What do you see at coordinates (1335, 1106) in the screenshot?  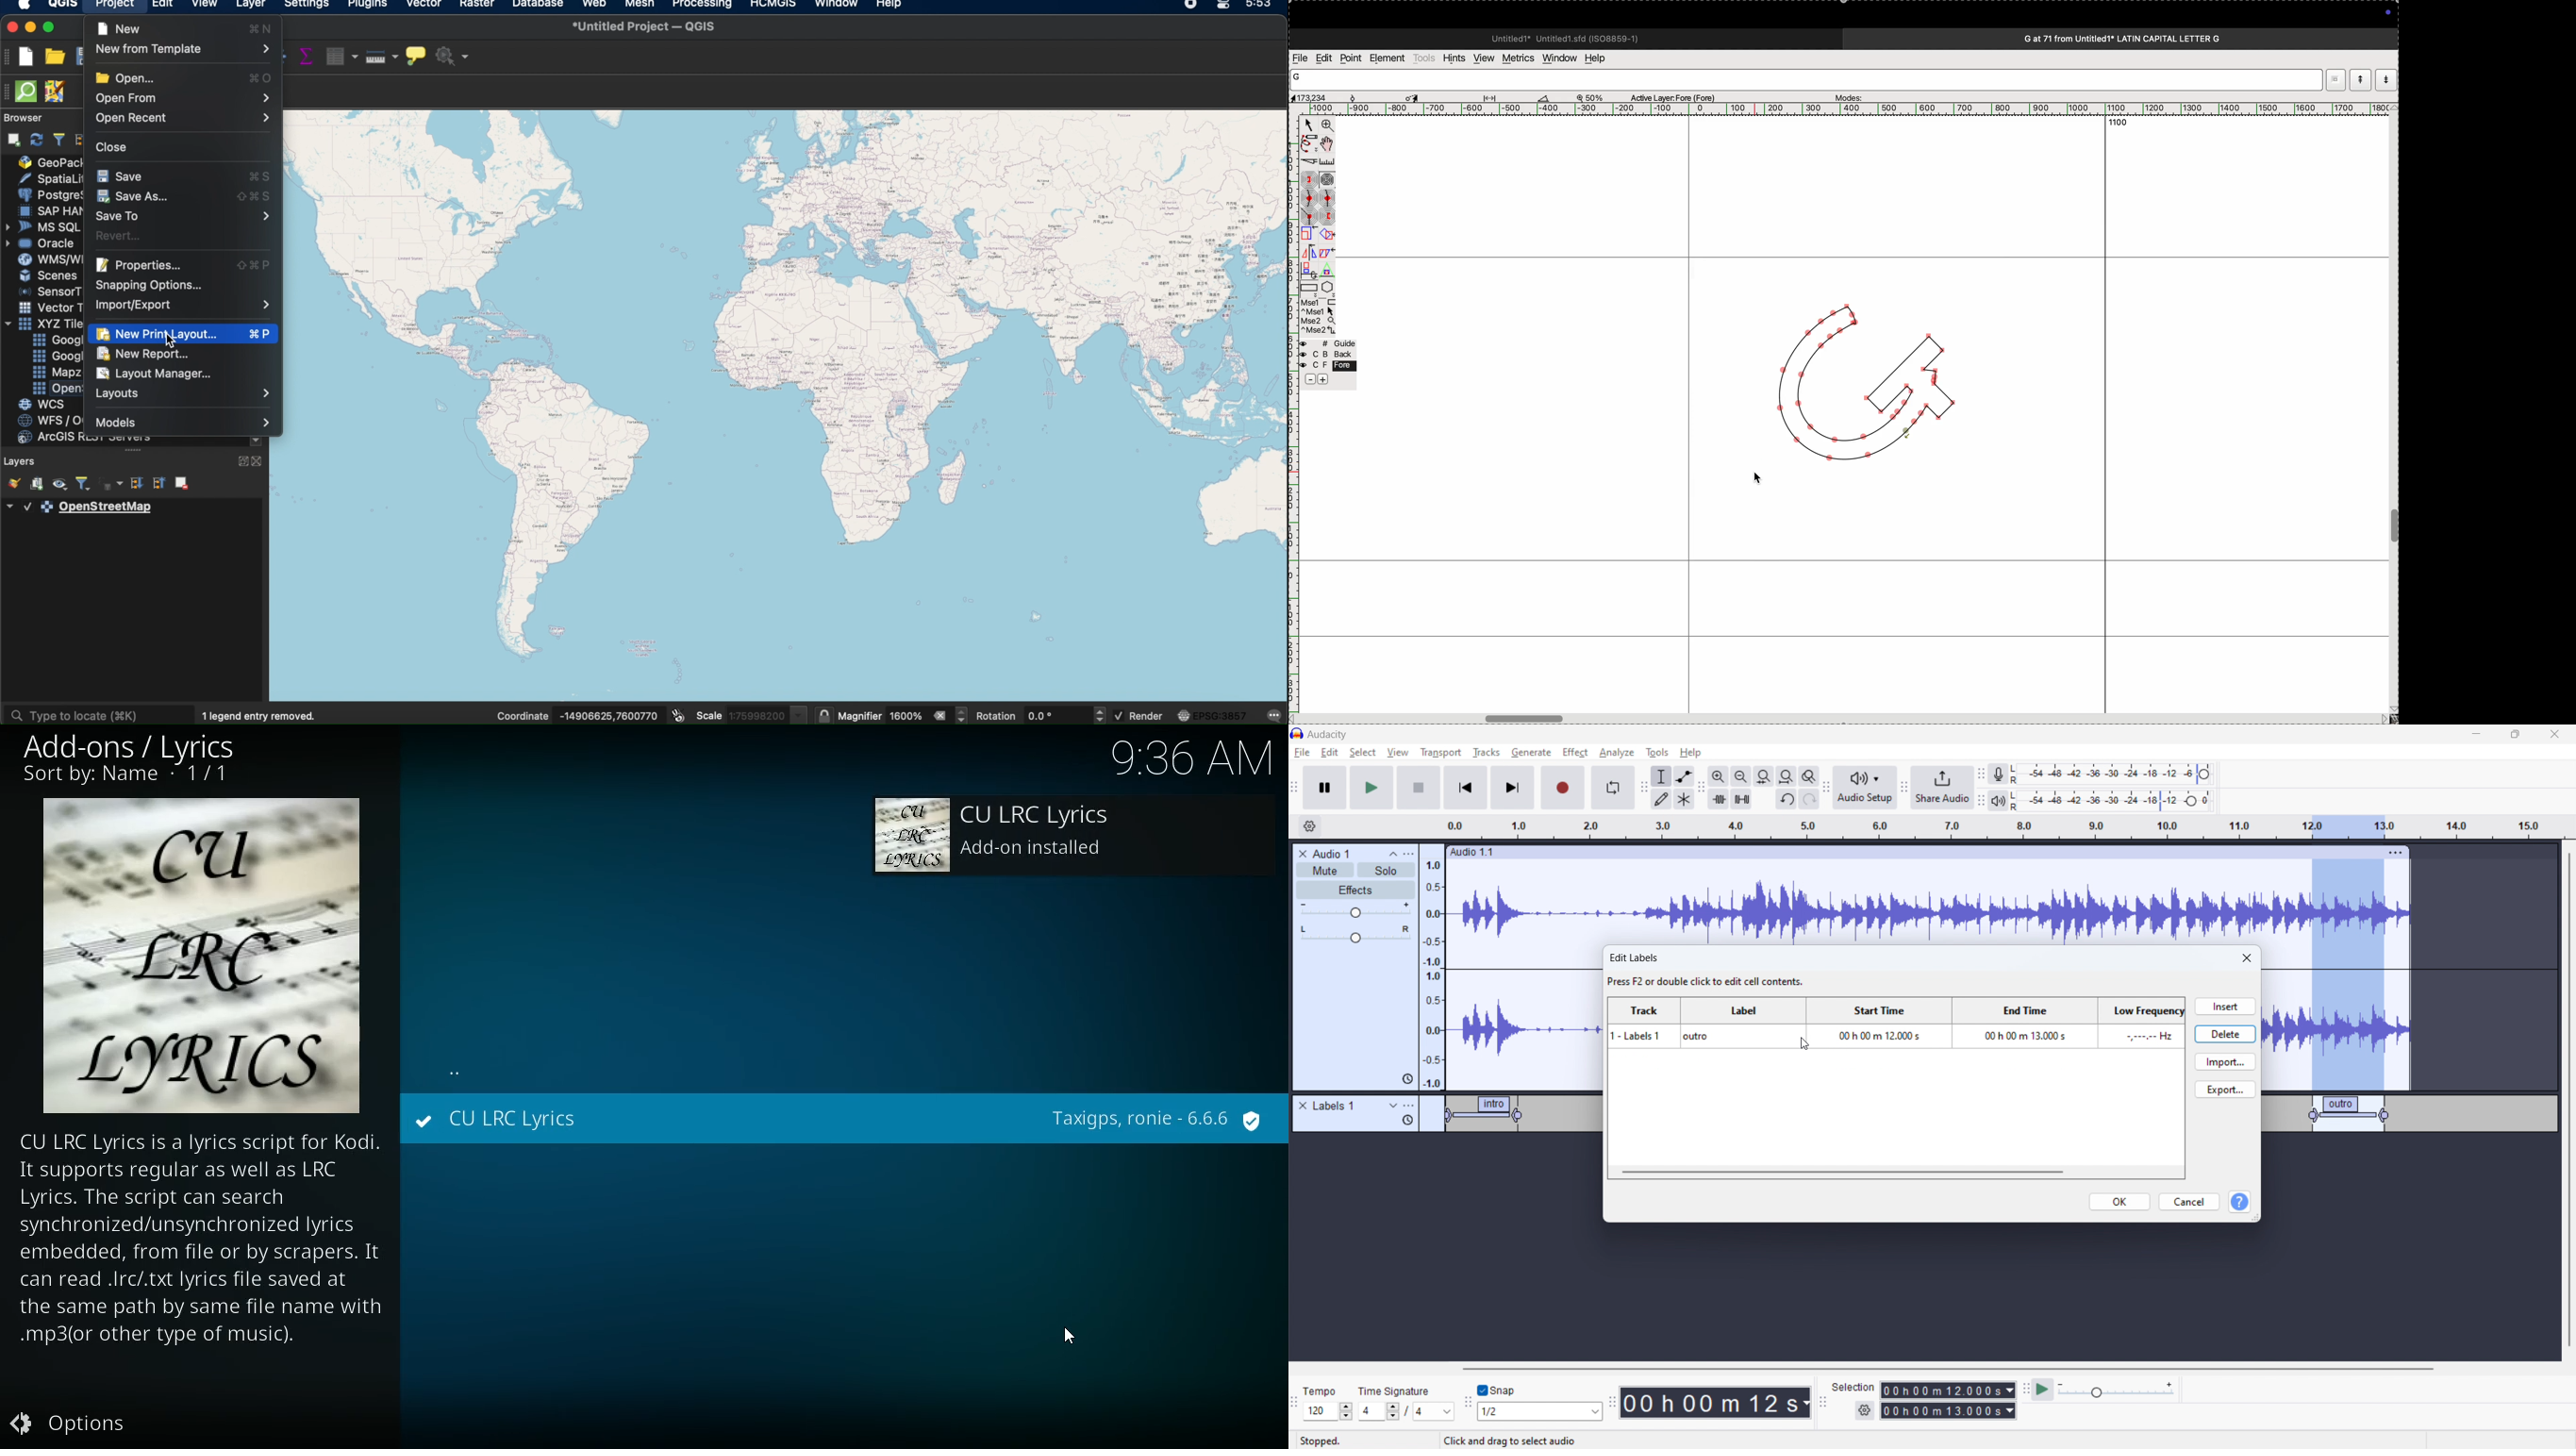 I see `labels` at bounding box center [1335, 1106].